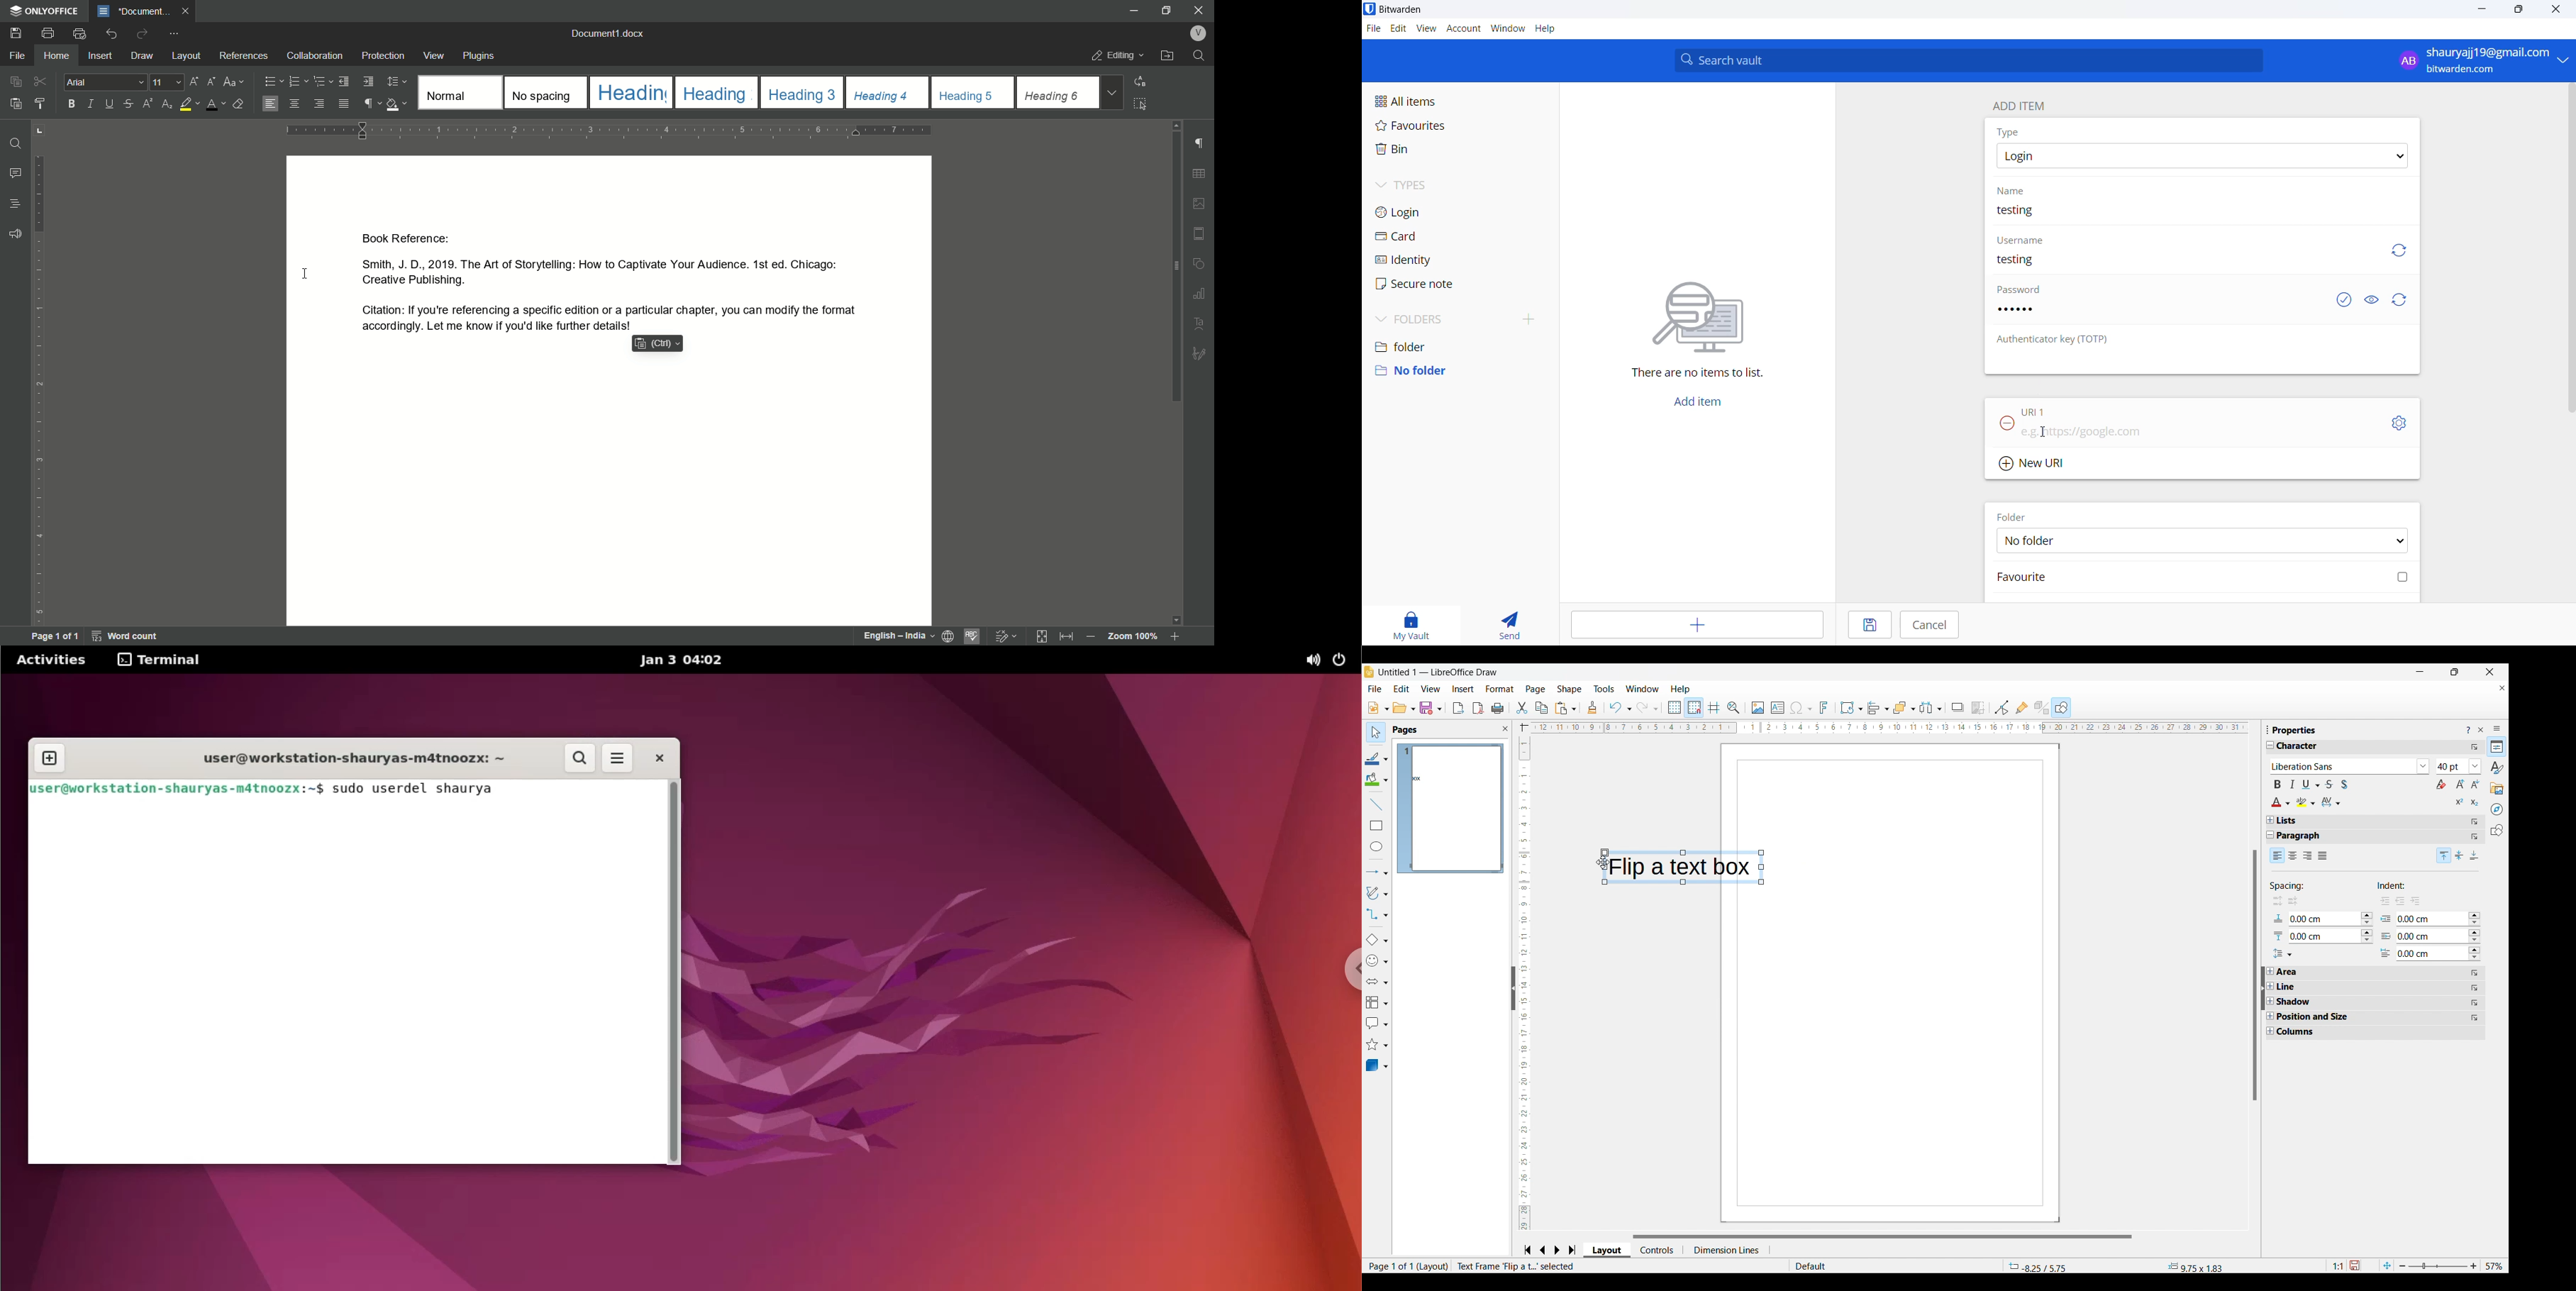 The image size is (2576, 1316). I want to click on Highlight color options, so click(2307, 802).